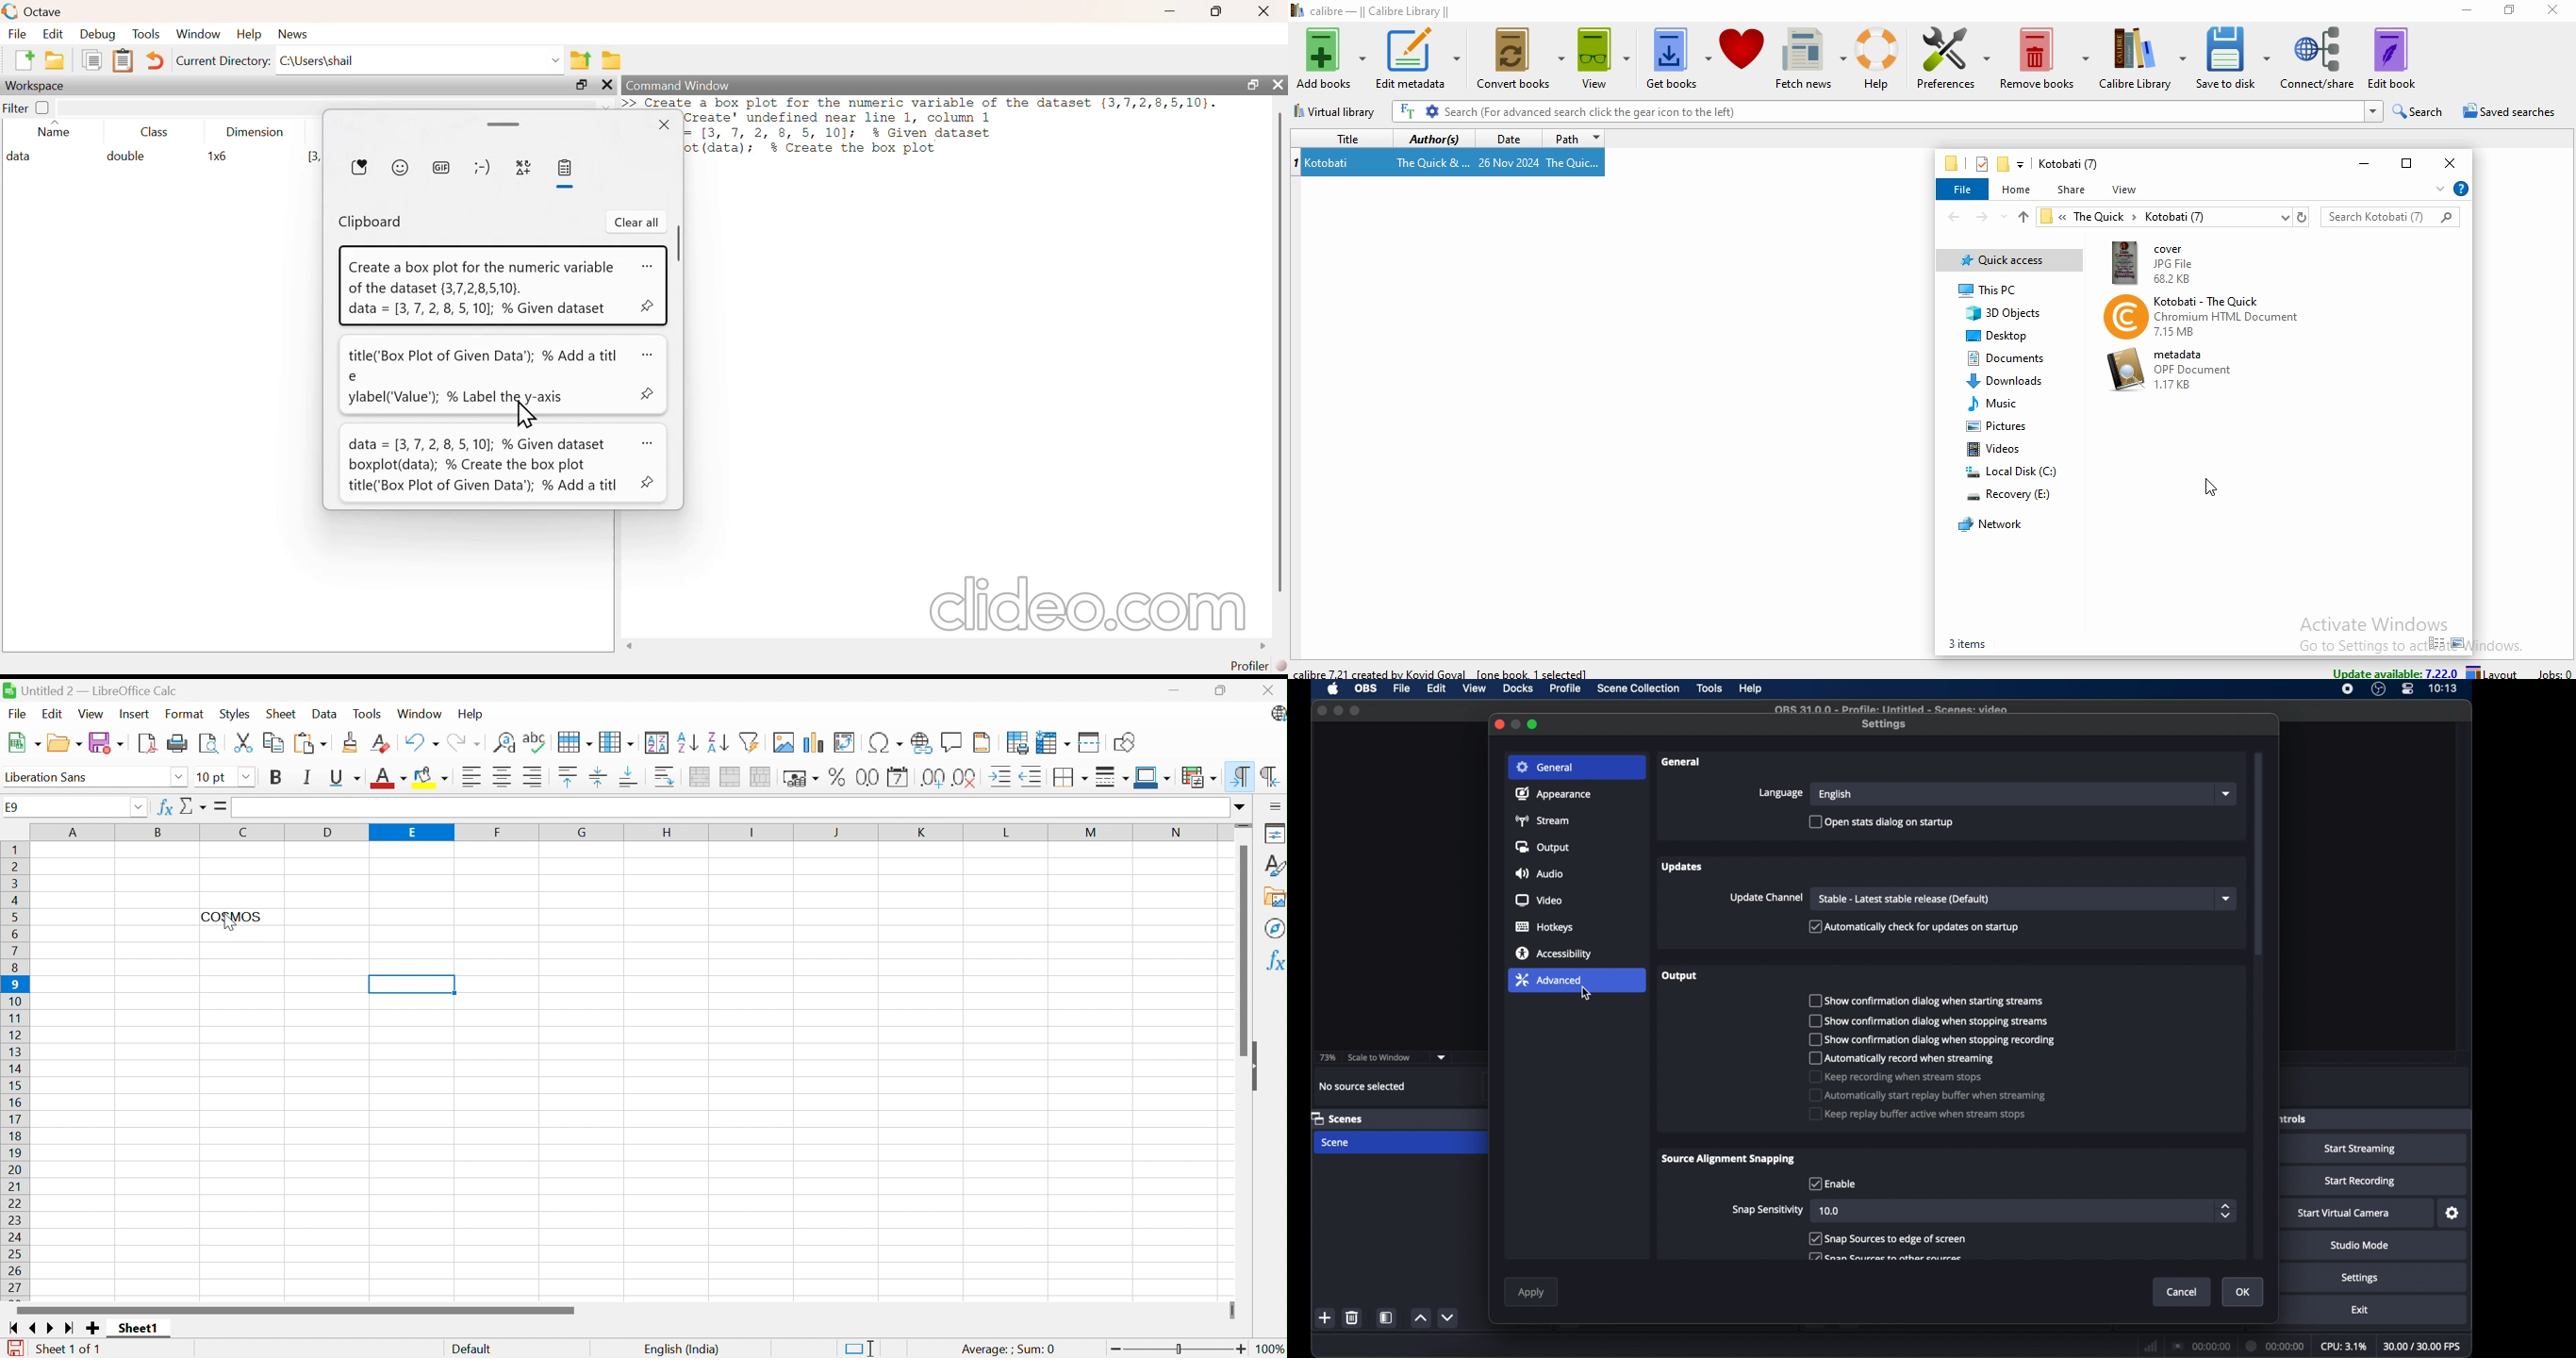 This screenshot has width=2576, height=1372. What do you see at coordinates (1499, 723) in the screenshot?
I see `close` at bounding box center [1499, 723].